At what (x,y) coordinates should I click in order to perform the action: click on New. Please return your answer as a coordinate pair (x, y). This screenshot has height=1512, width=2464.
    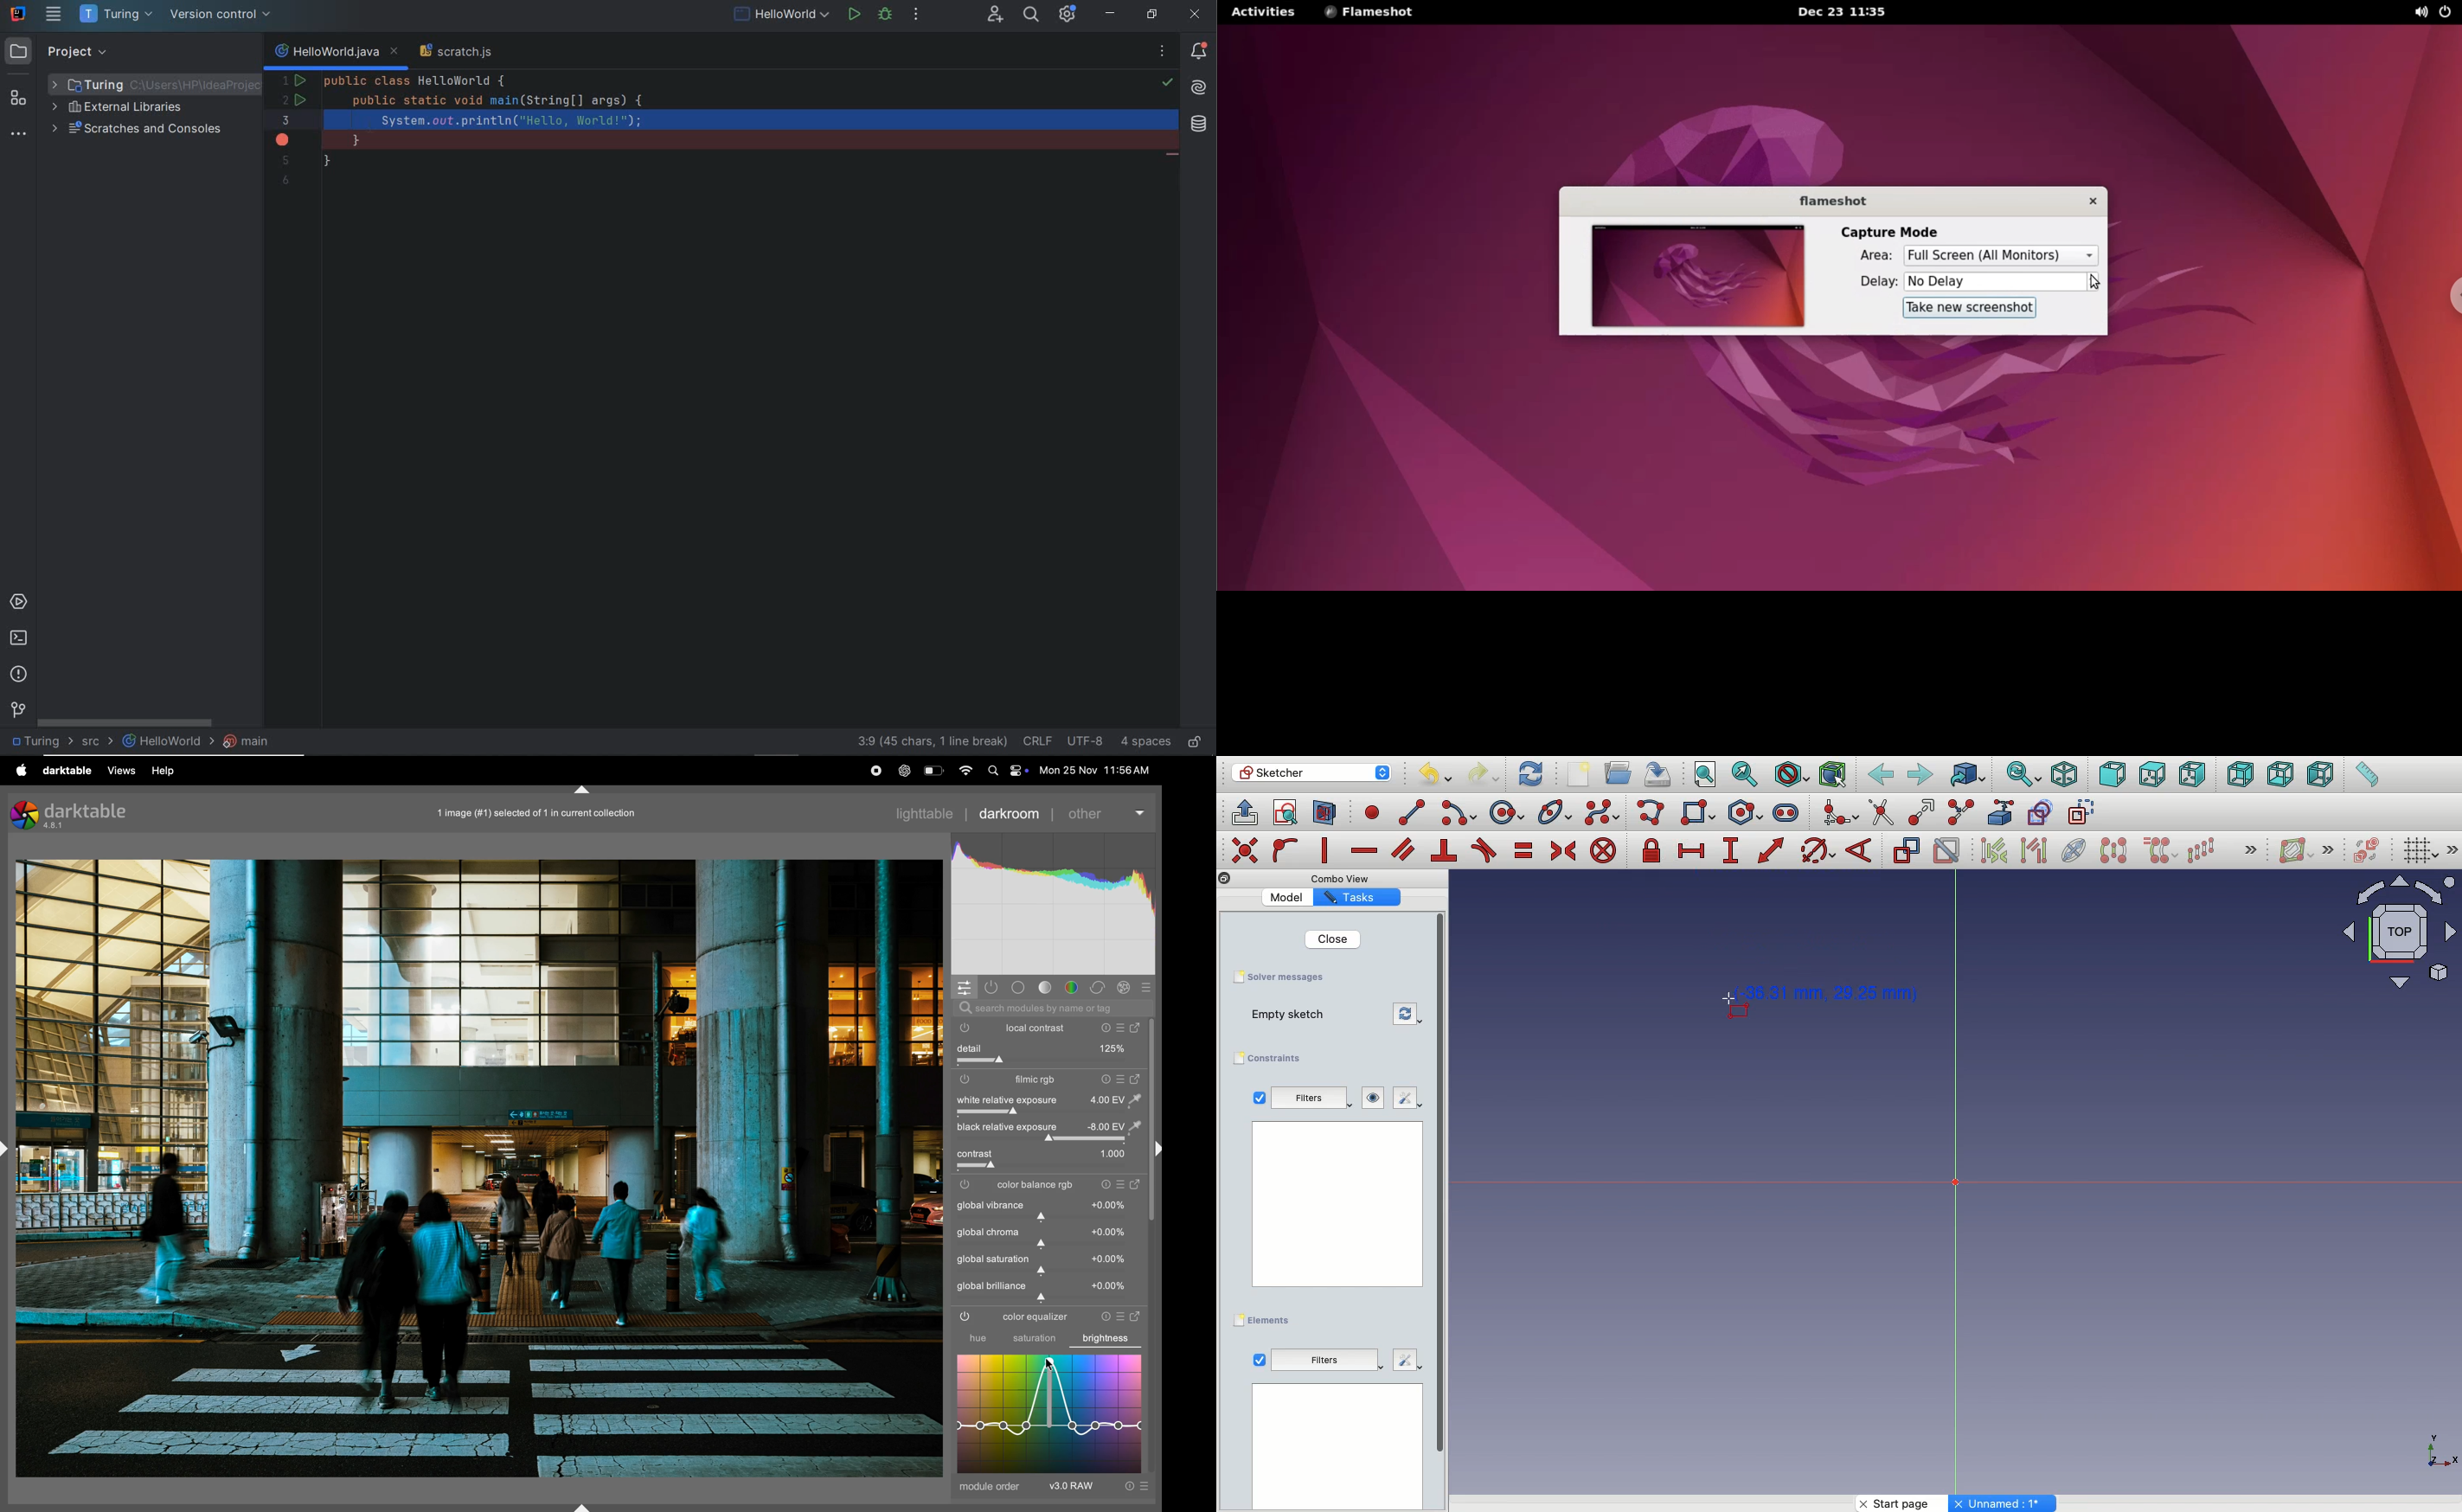
    Looking at the image, I should click on (1582, 776).